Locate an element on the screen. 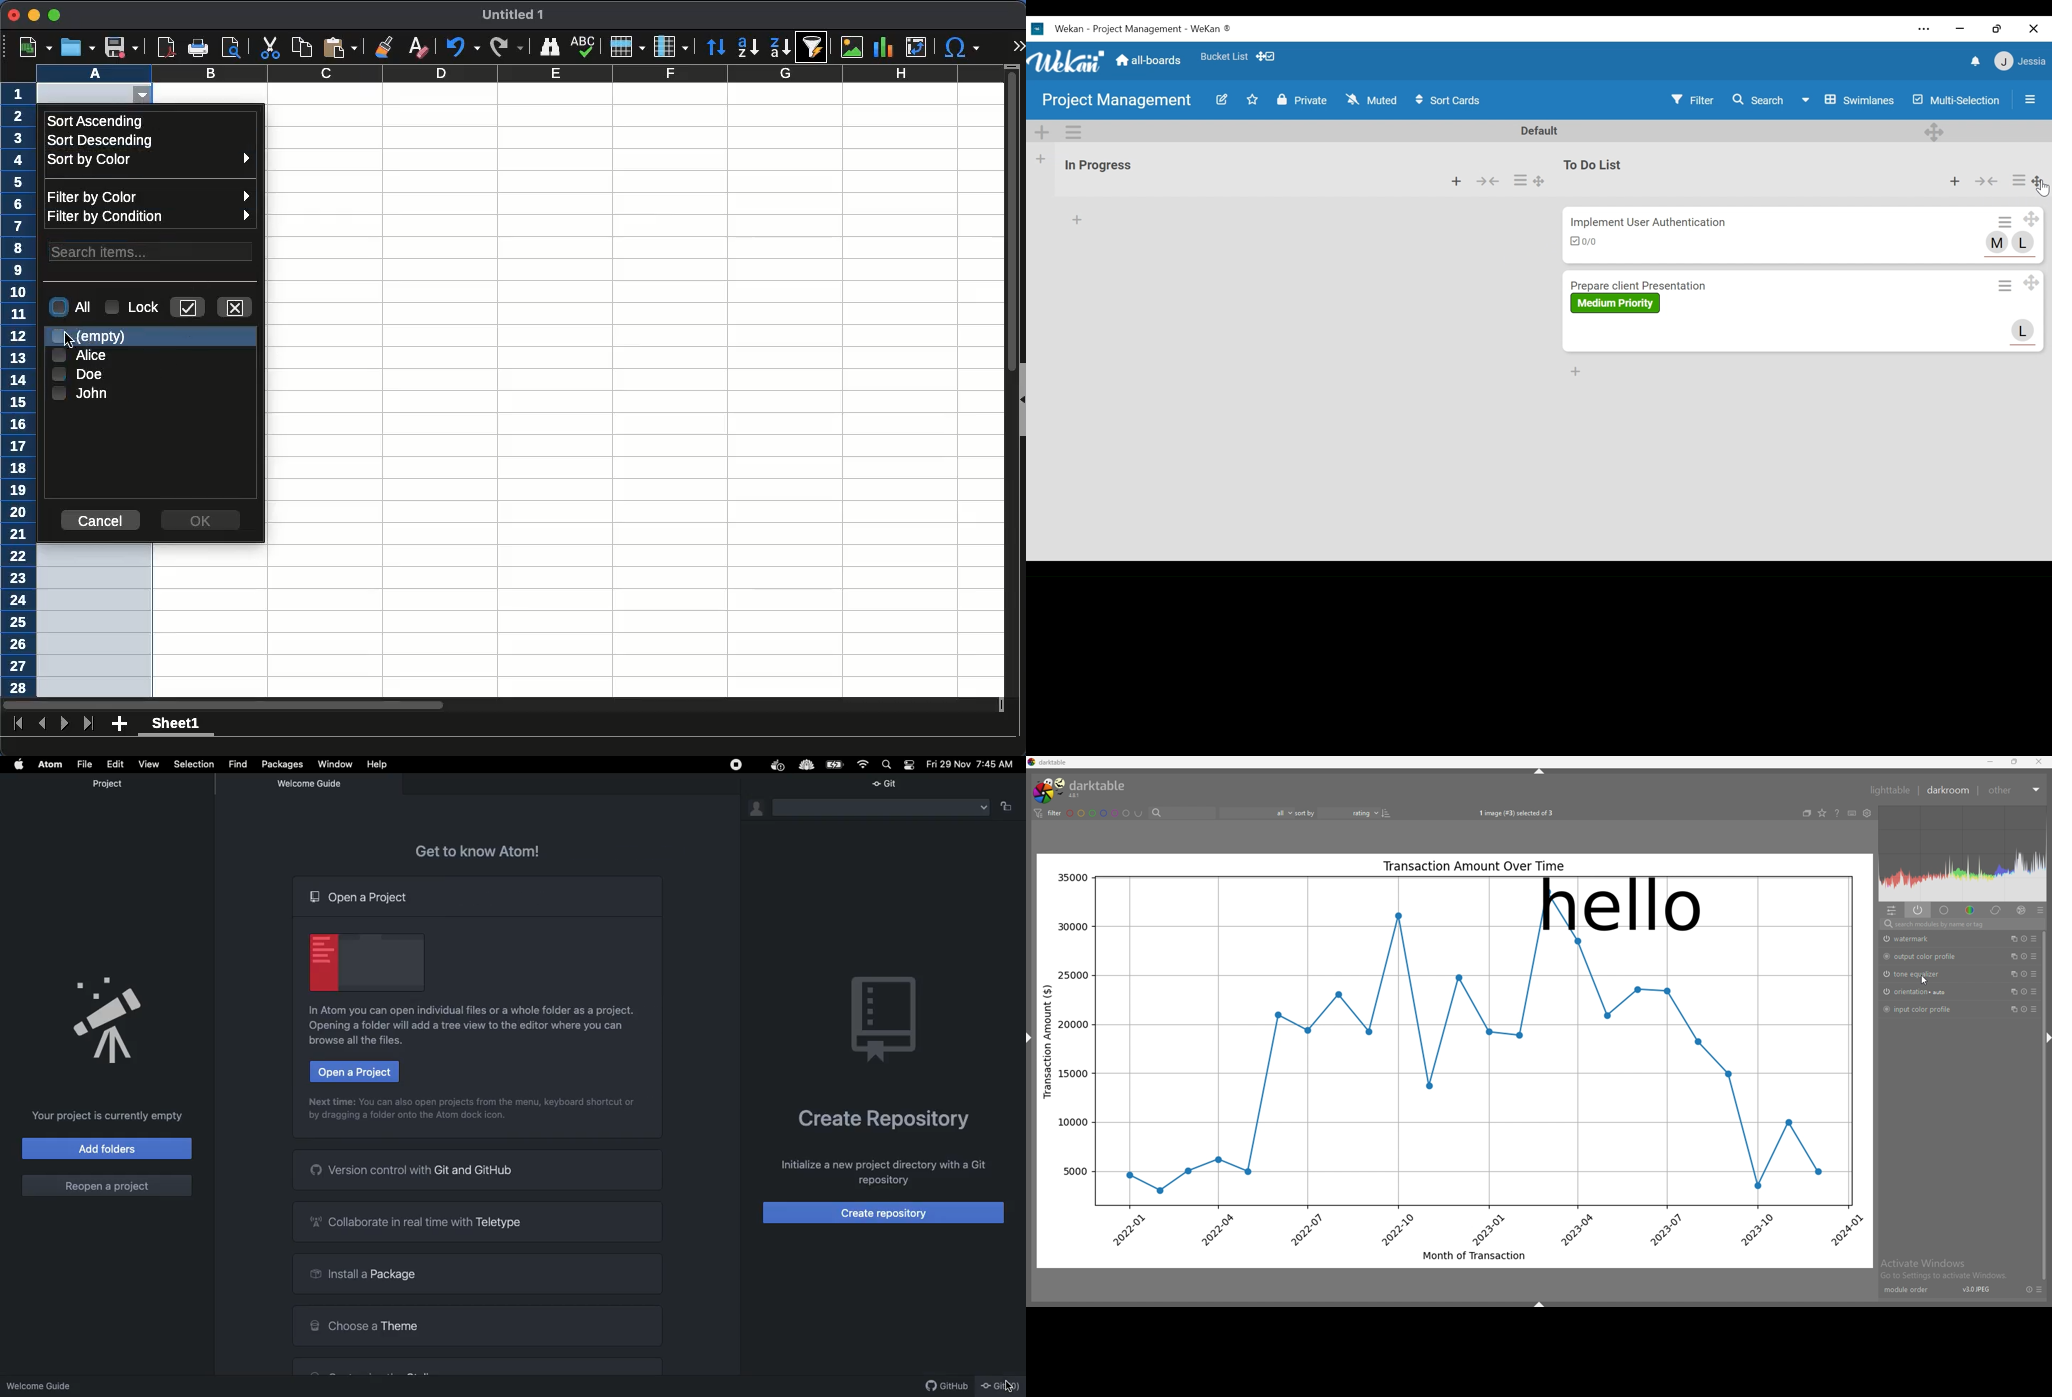 The image size is (2072, 1400). Add card to the top of the list is located at coordinates (1078, 220).